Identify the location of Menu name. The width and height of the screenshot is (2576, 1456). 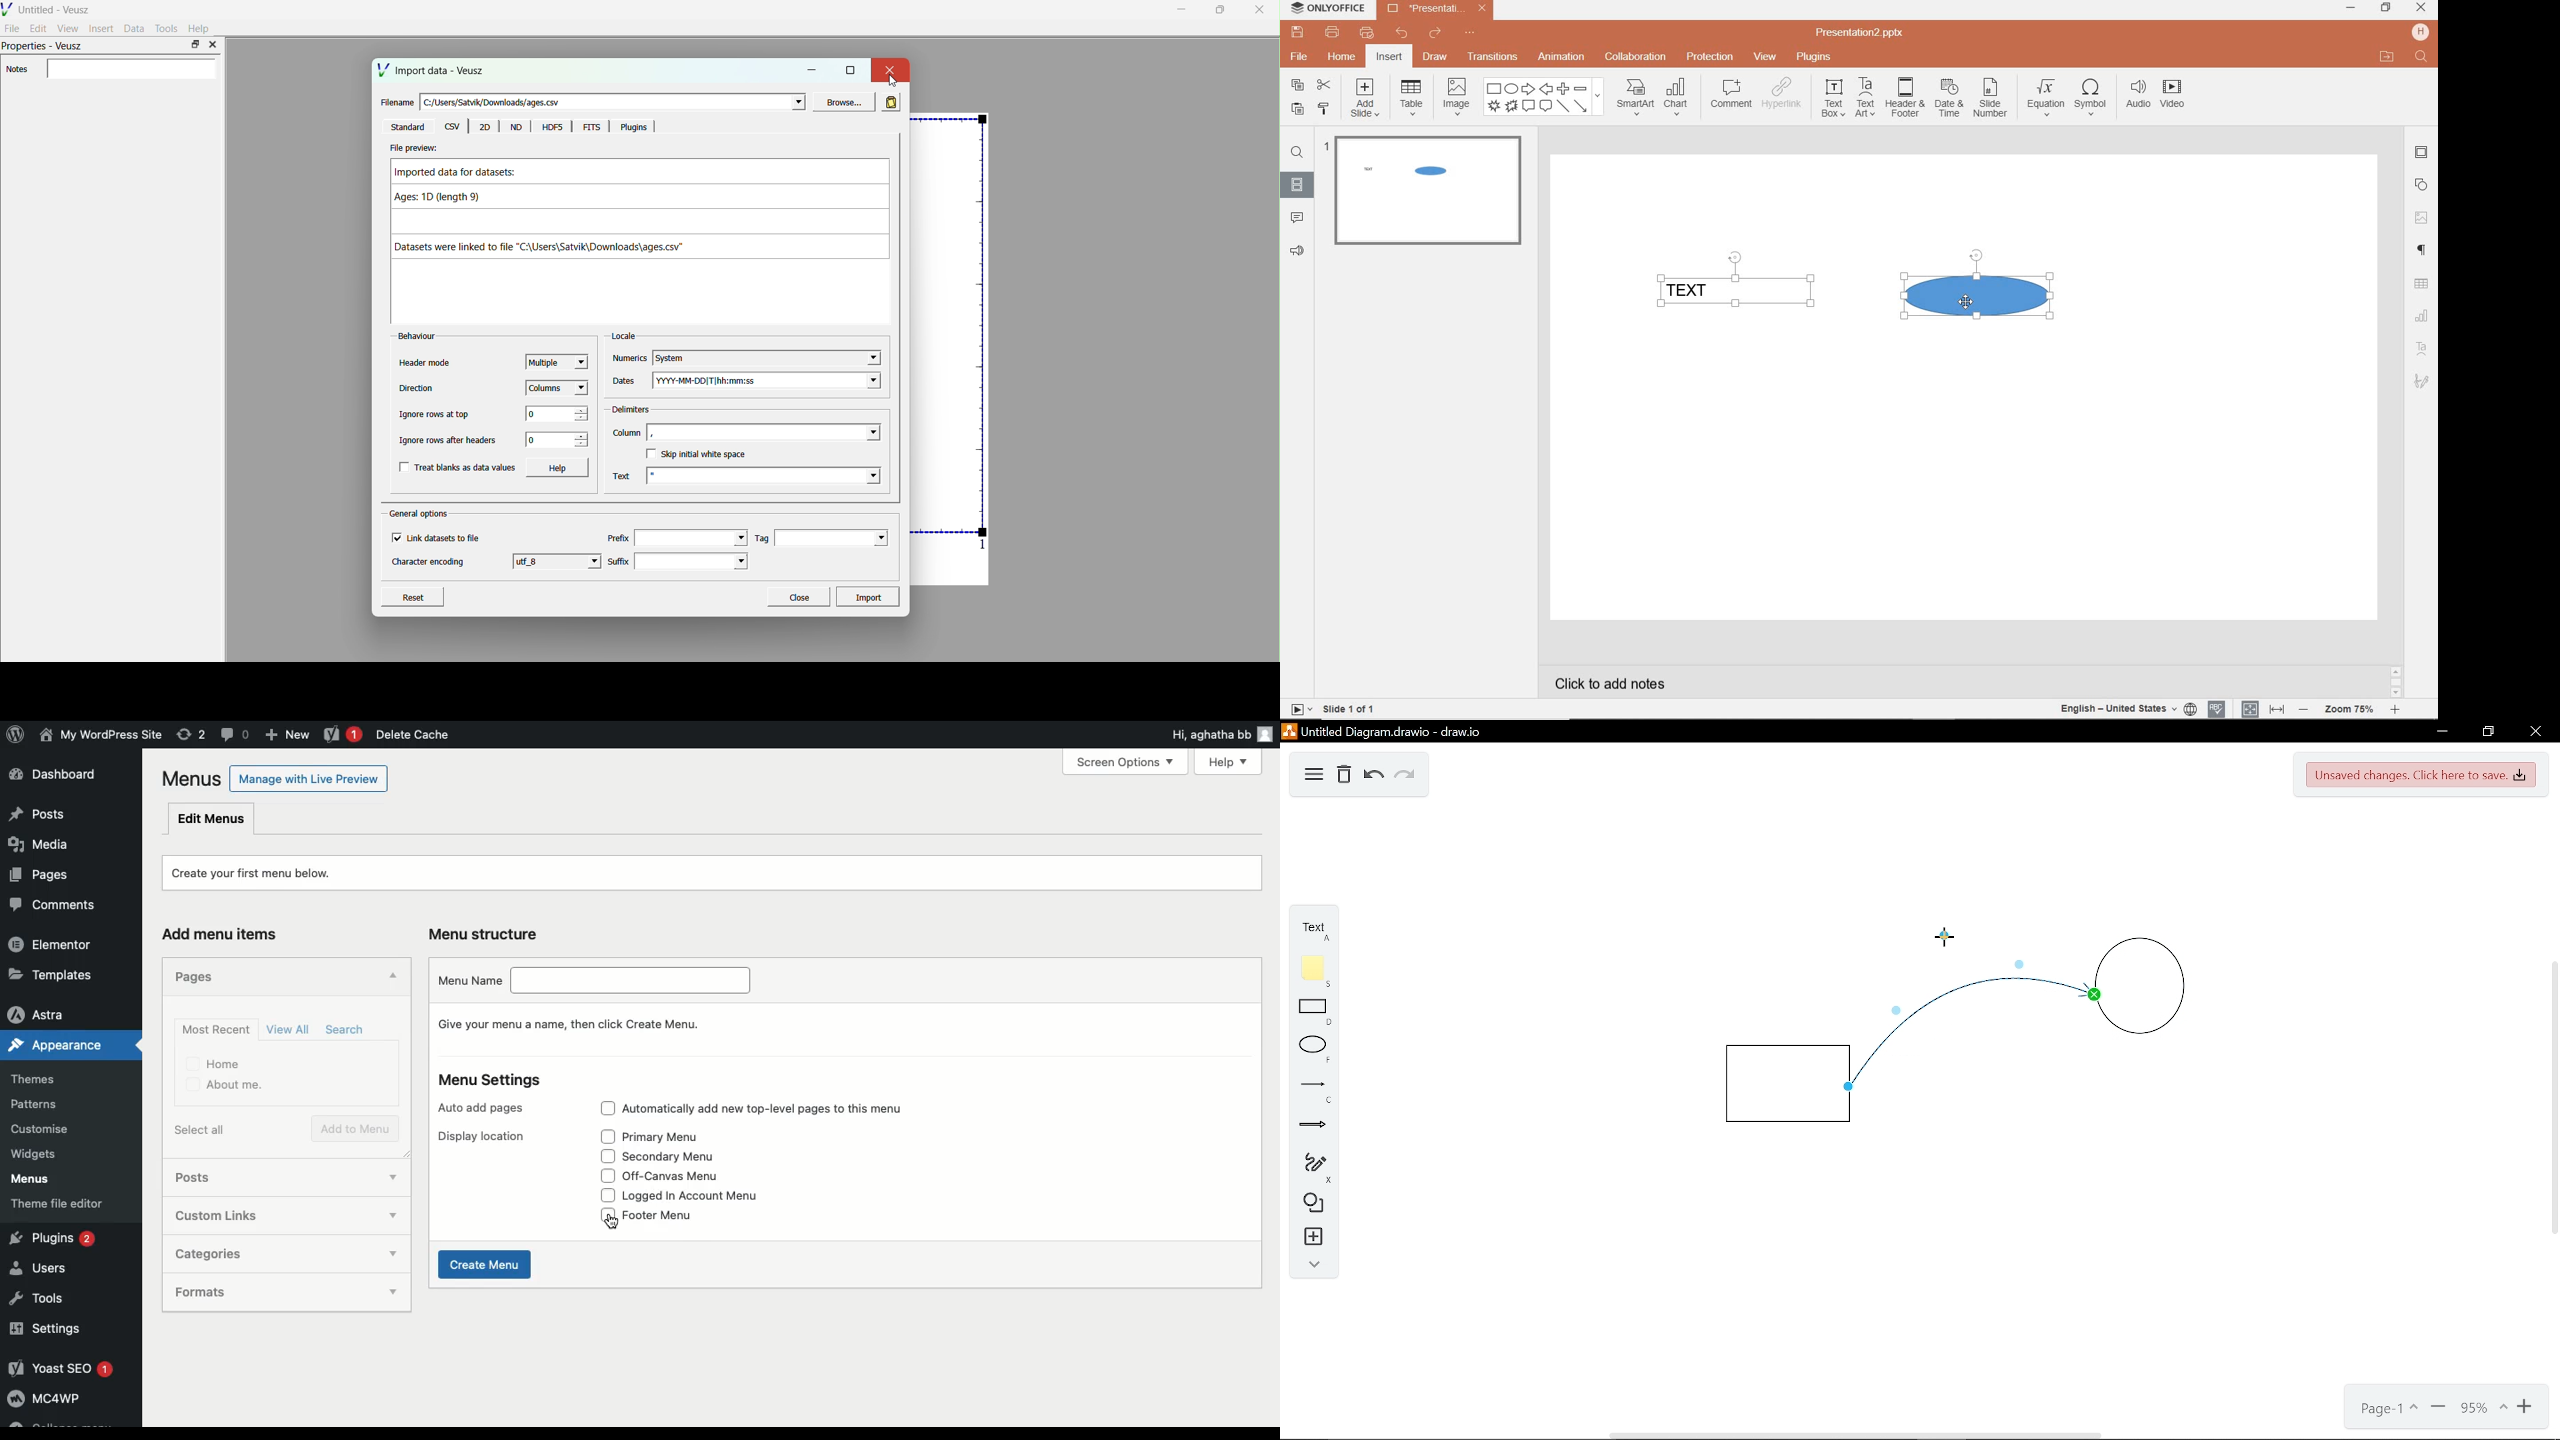
(592, 980).